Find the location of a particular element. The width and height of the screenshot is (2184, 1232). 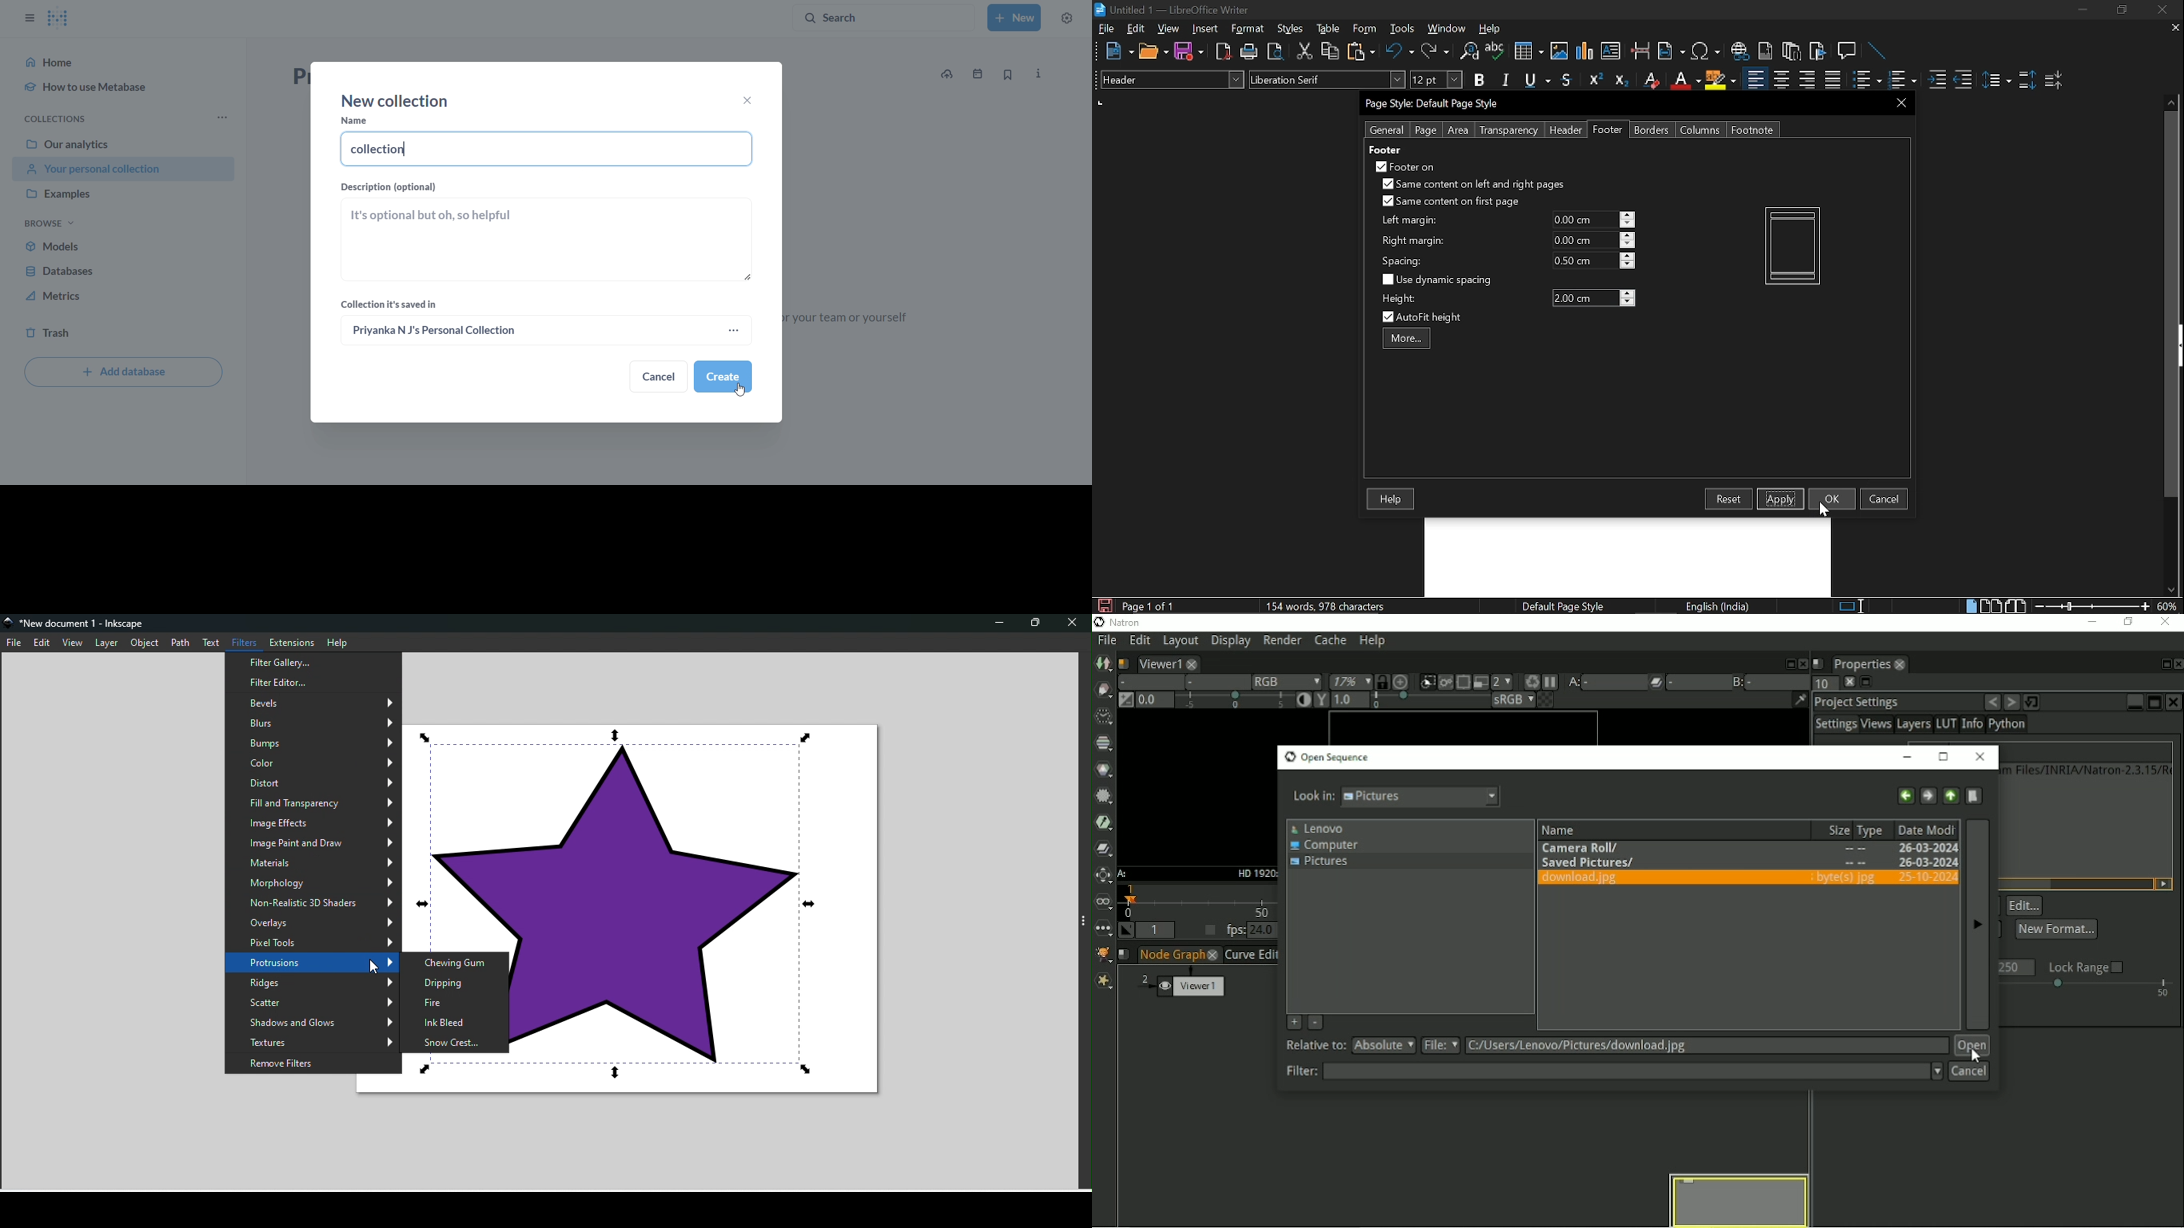

current page Current page is located at coordinates (1147, 605).